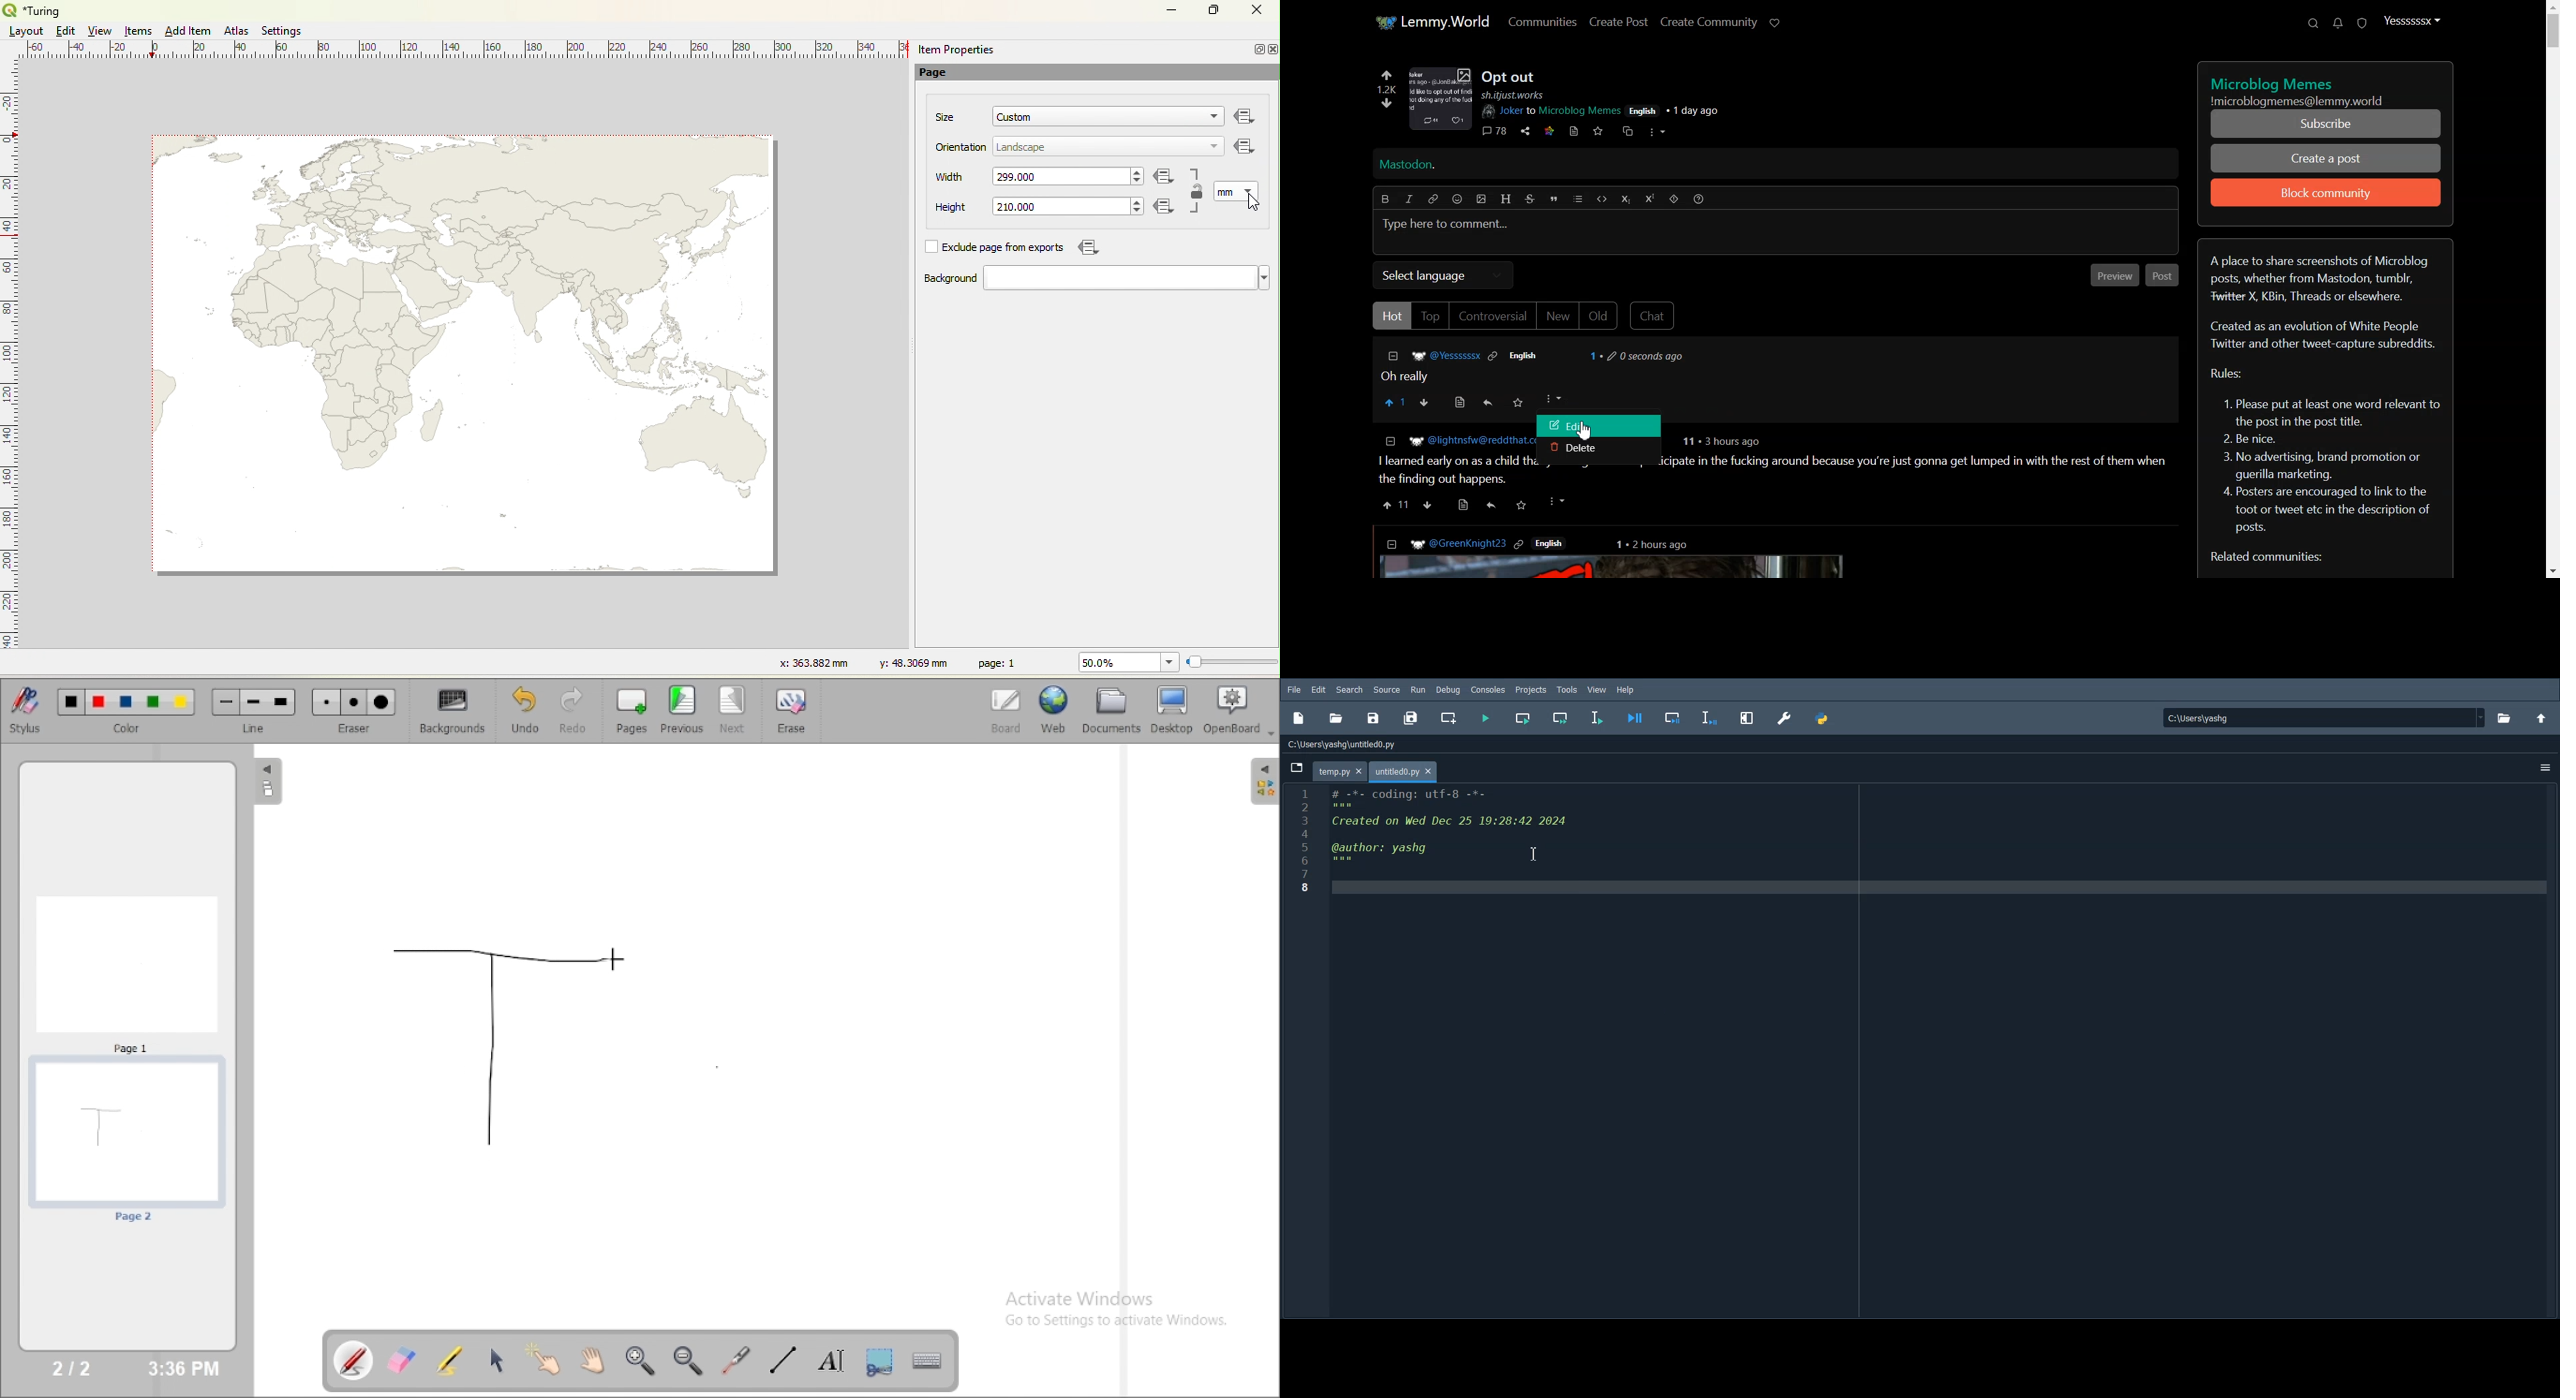 This screenshot has height=1400, width=2576. What do you see at coordinates (1531, 689) in the screenshot?
I see `Projects` at bounding box center [1531, 689].